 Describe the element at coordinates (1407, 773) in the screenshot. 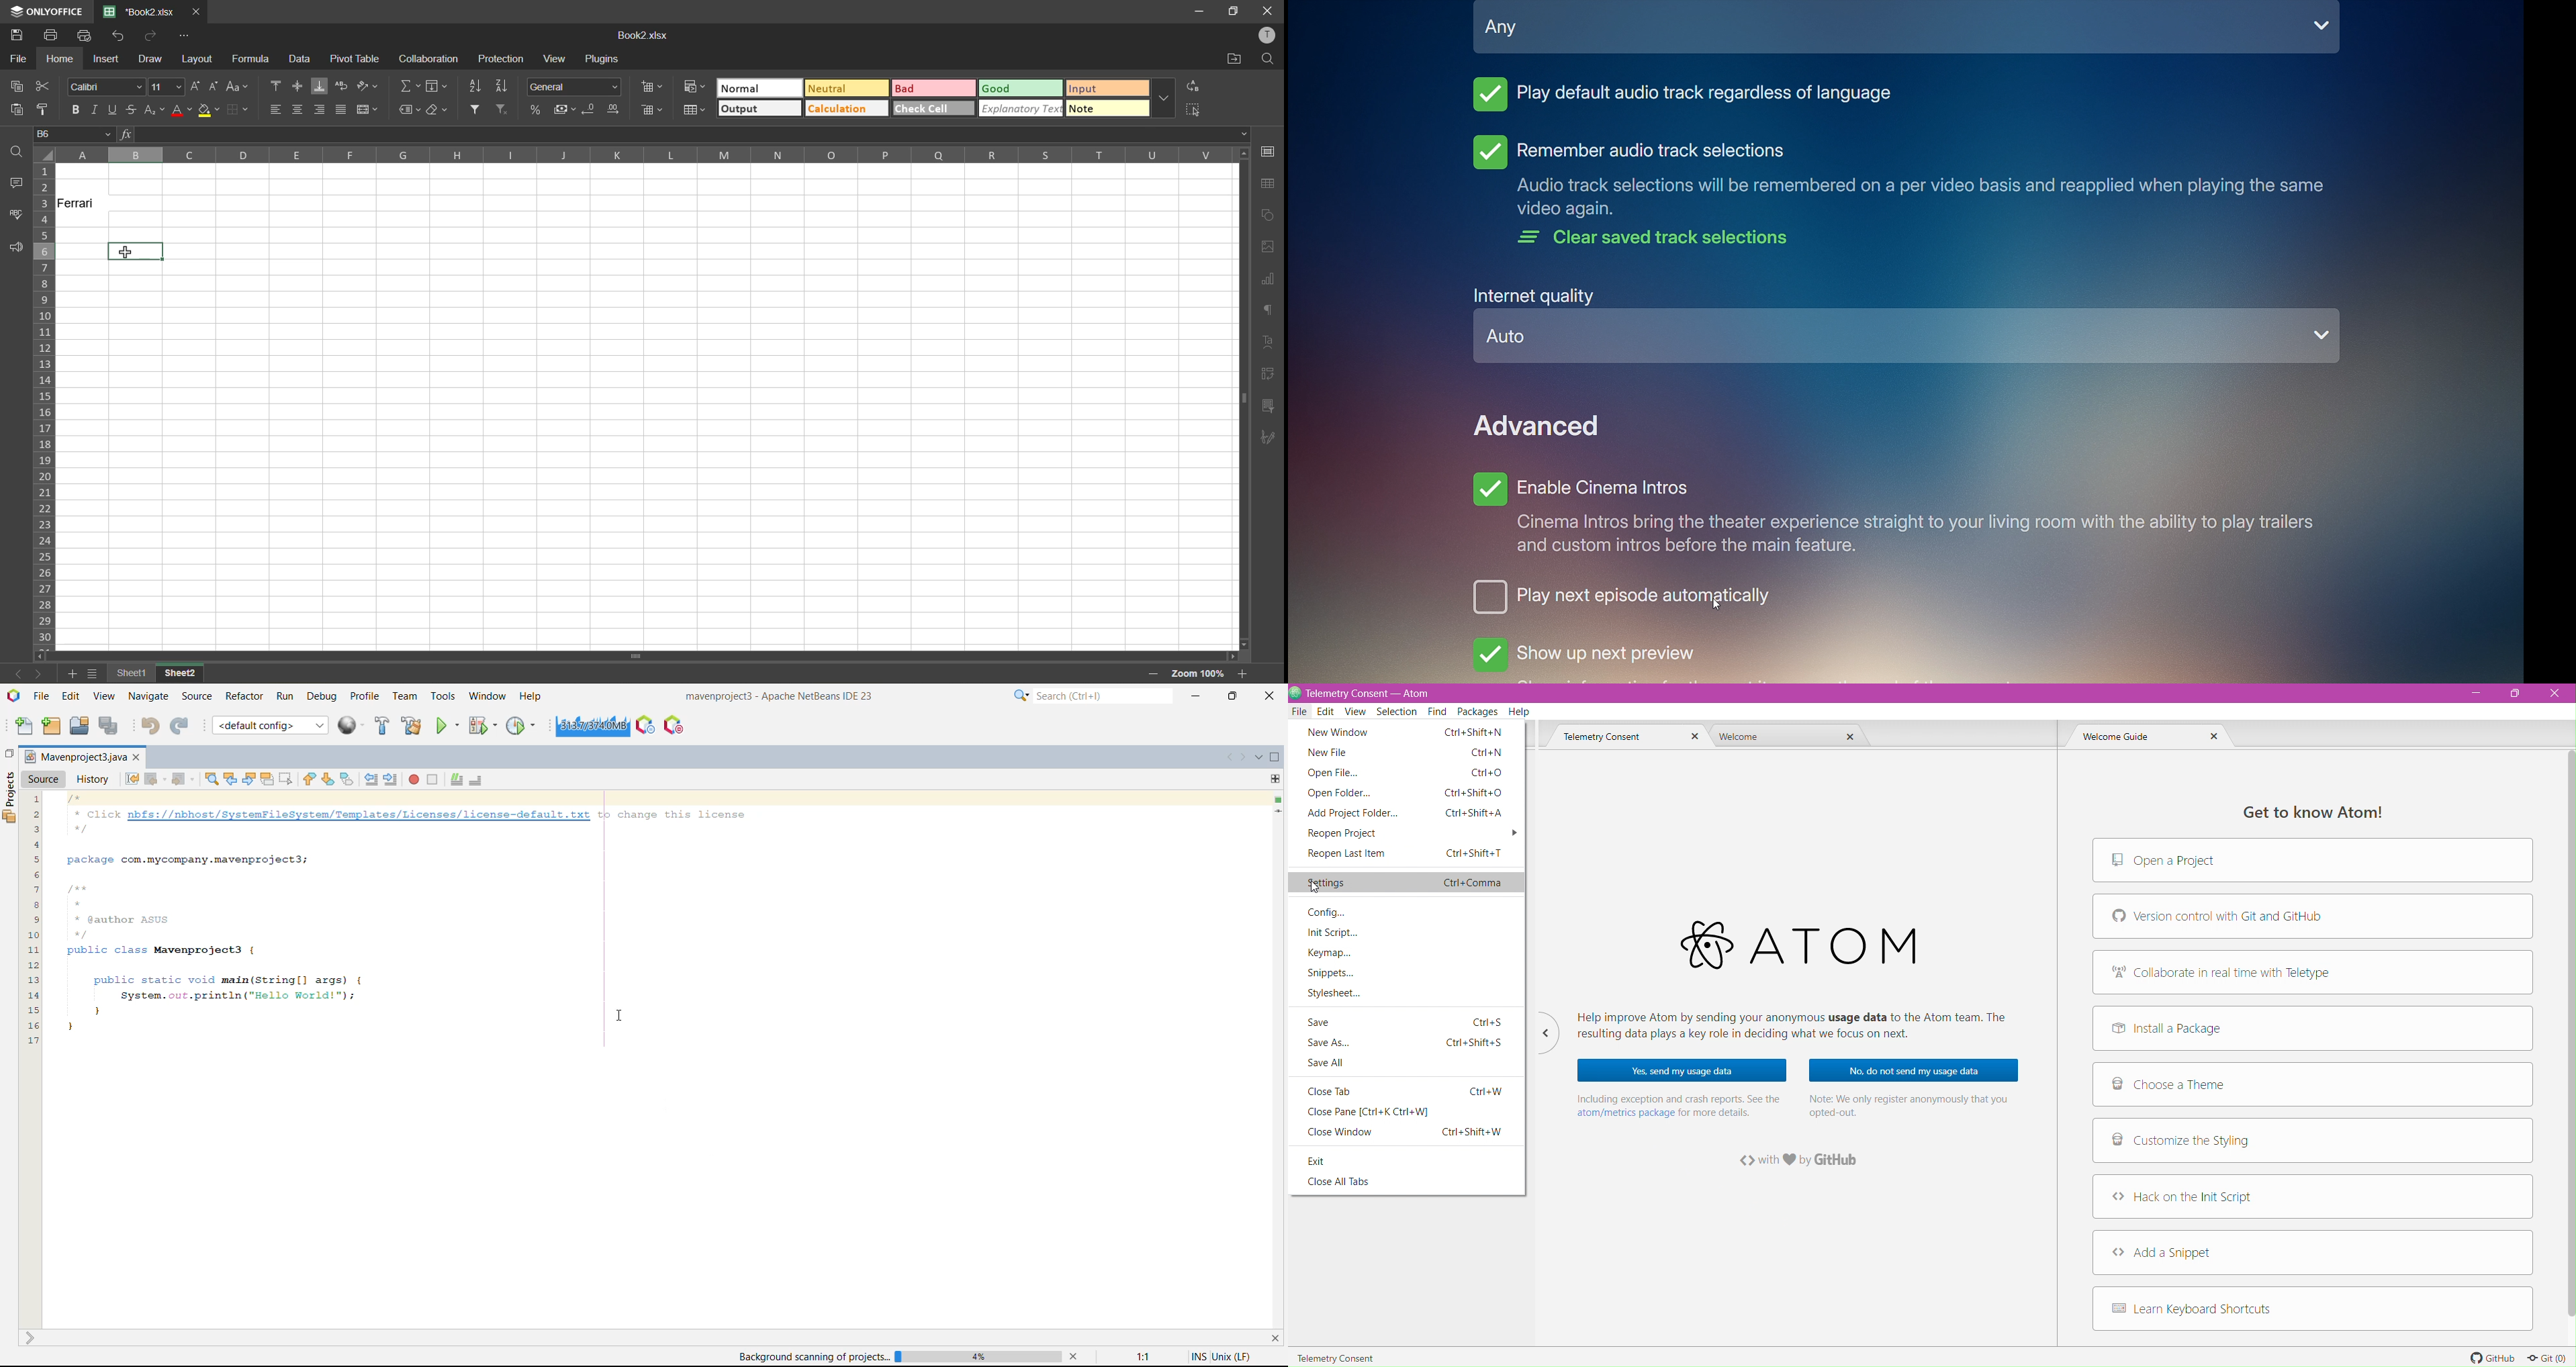

I see `Open File` at that location.